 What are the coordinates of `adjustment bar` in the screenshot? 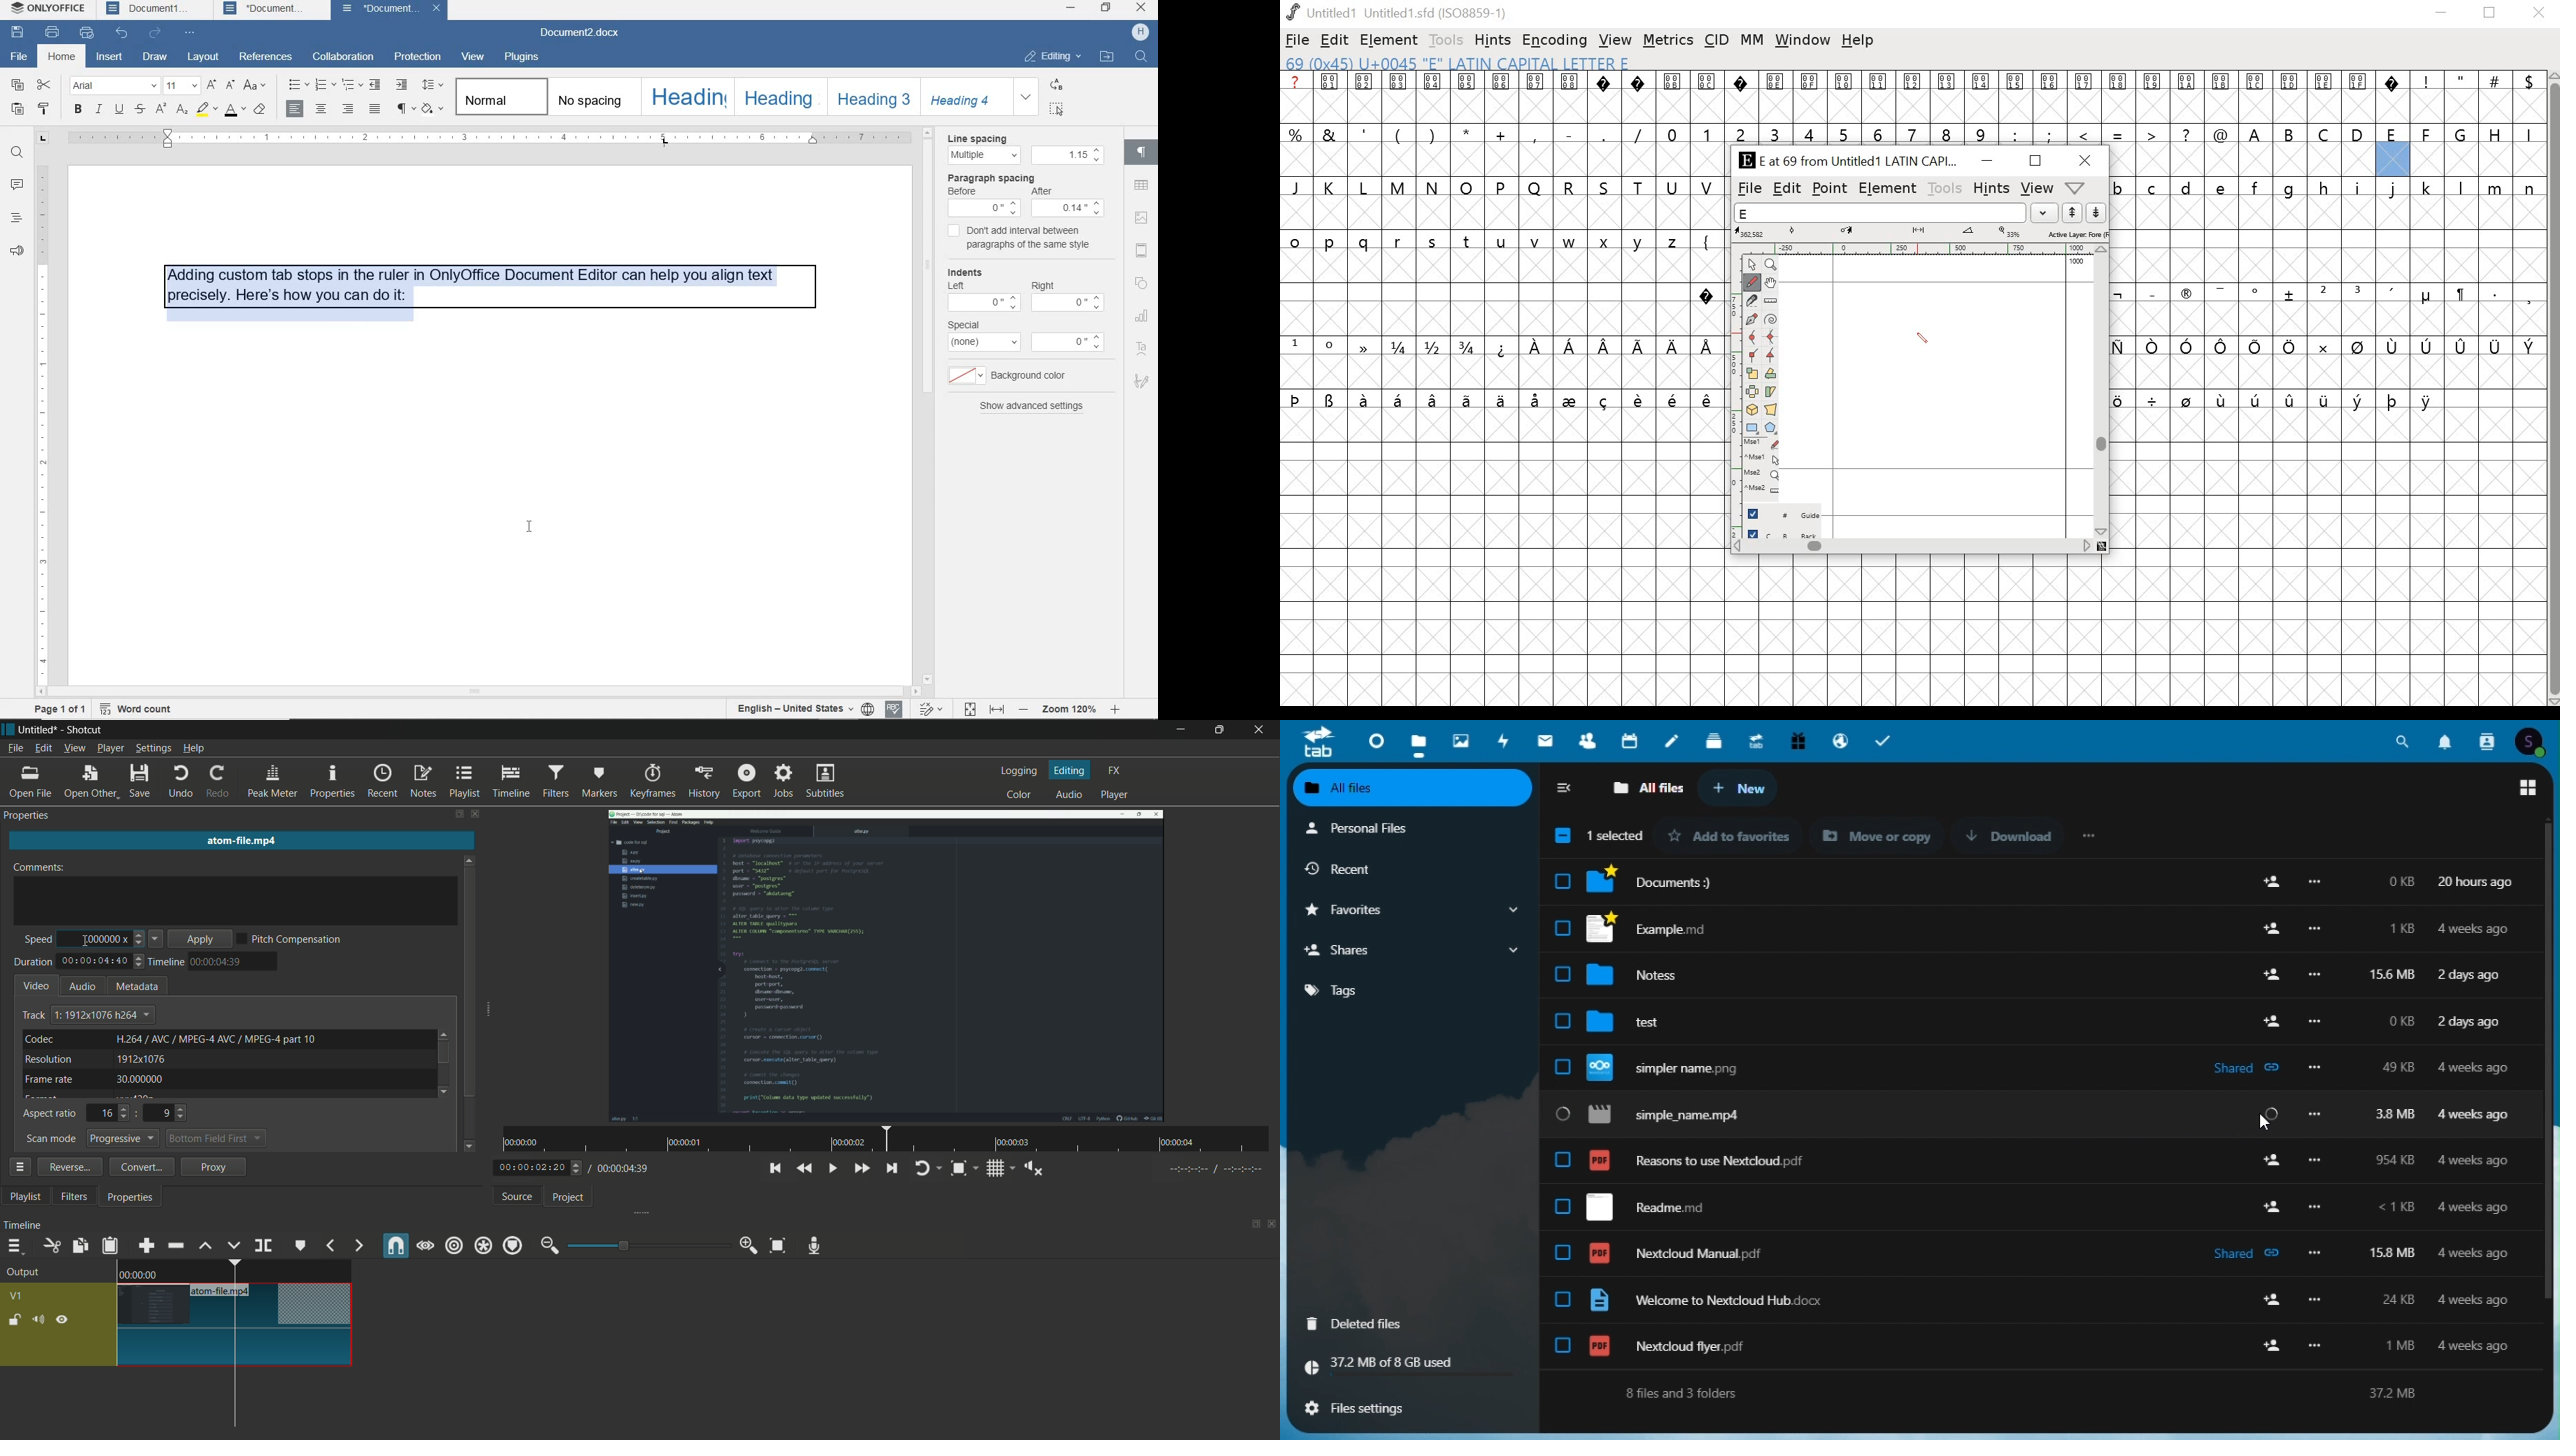 It's located at (647, 1244).